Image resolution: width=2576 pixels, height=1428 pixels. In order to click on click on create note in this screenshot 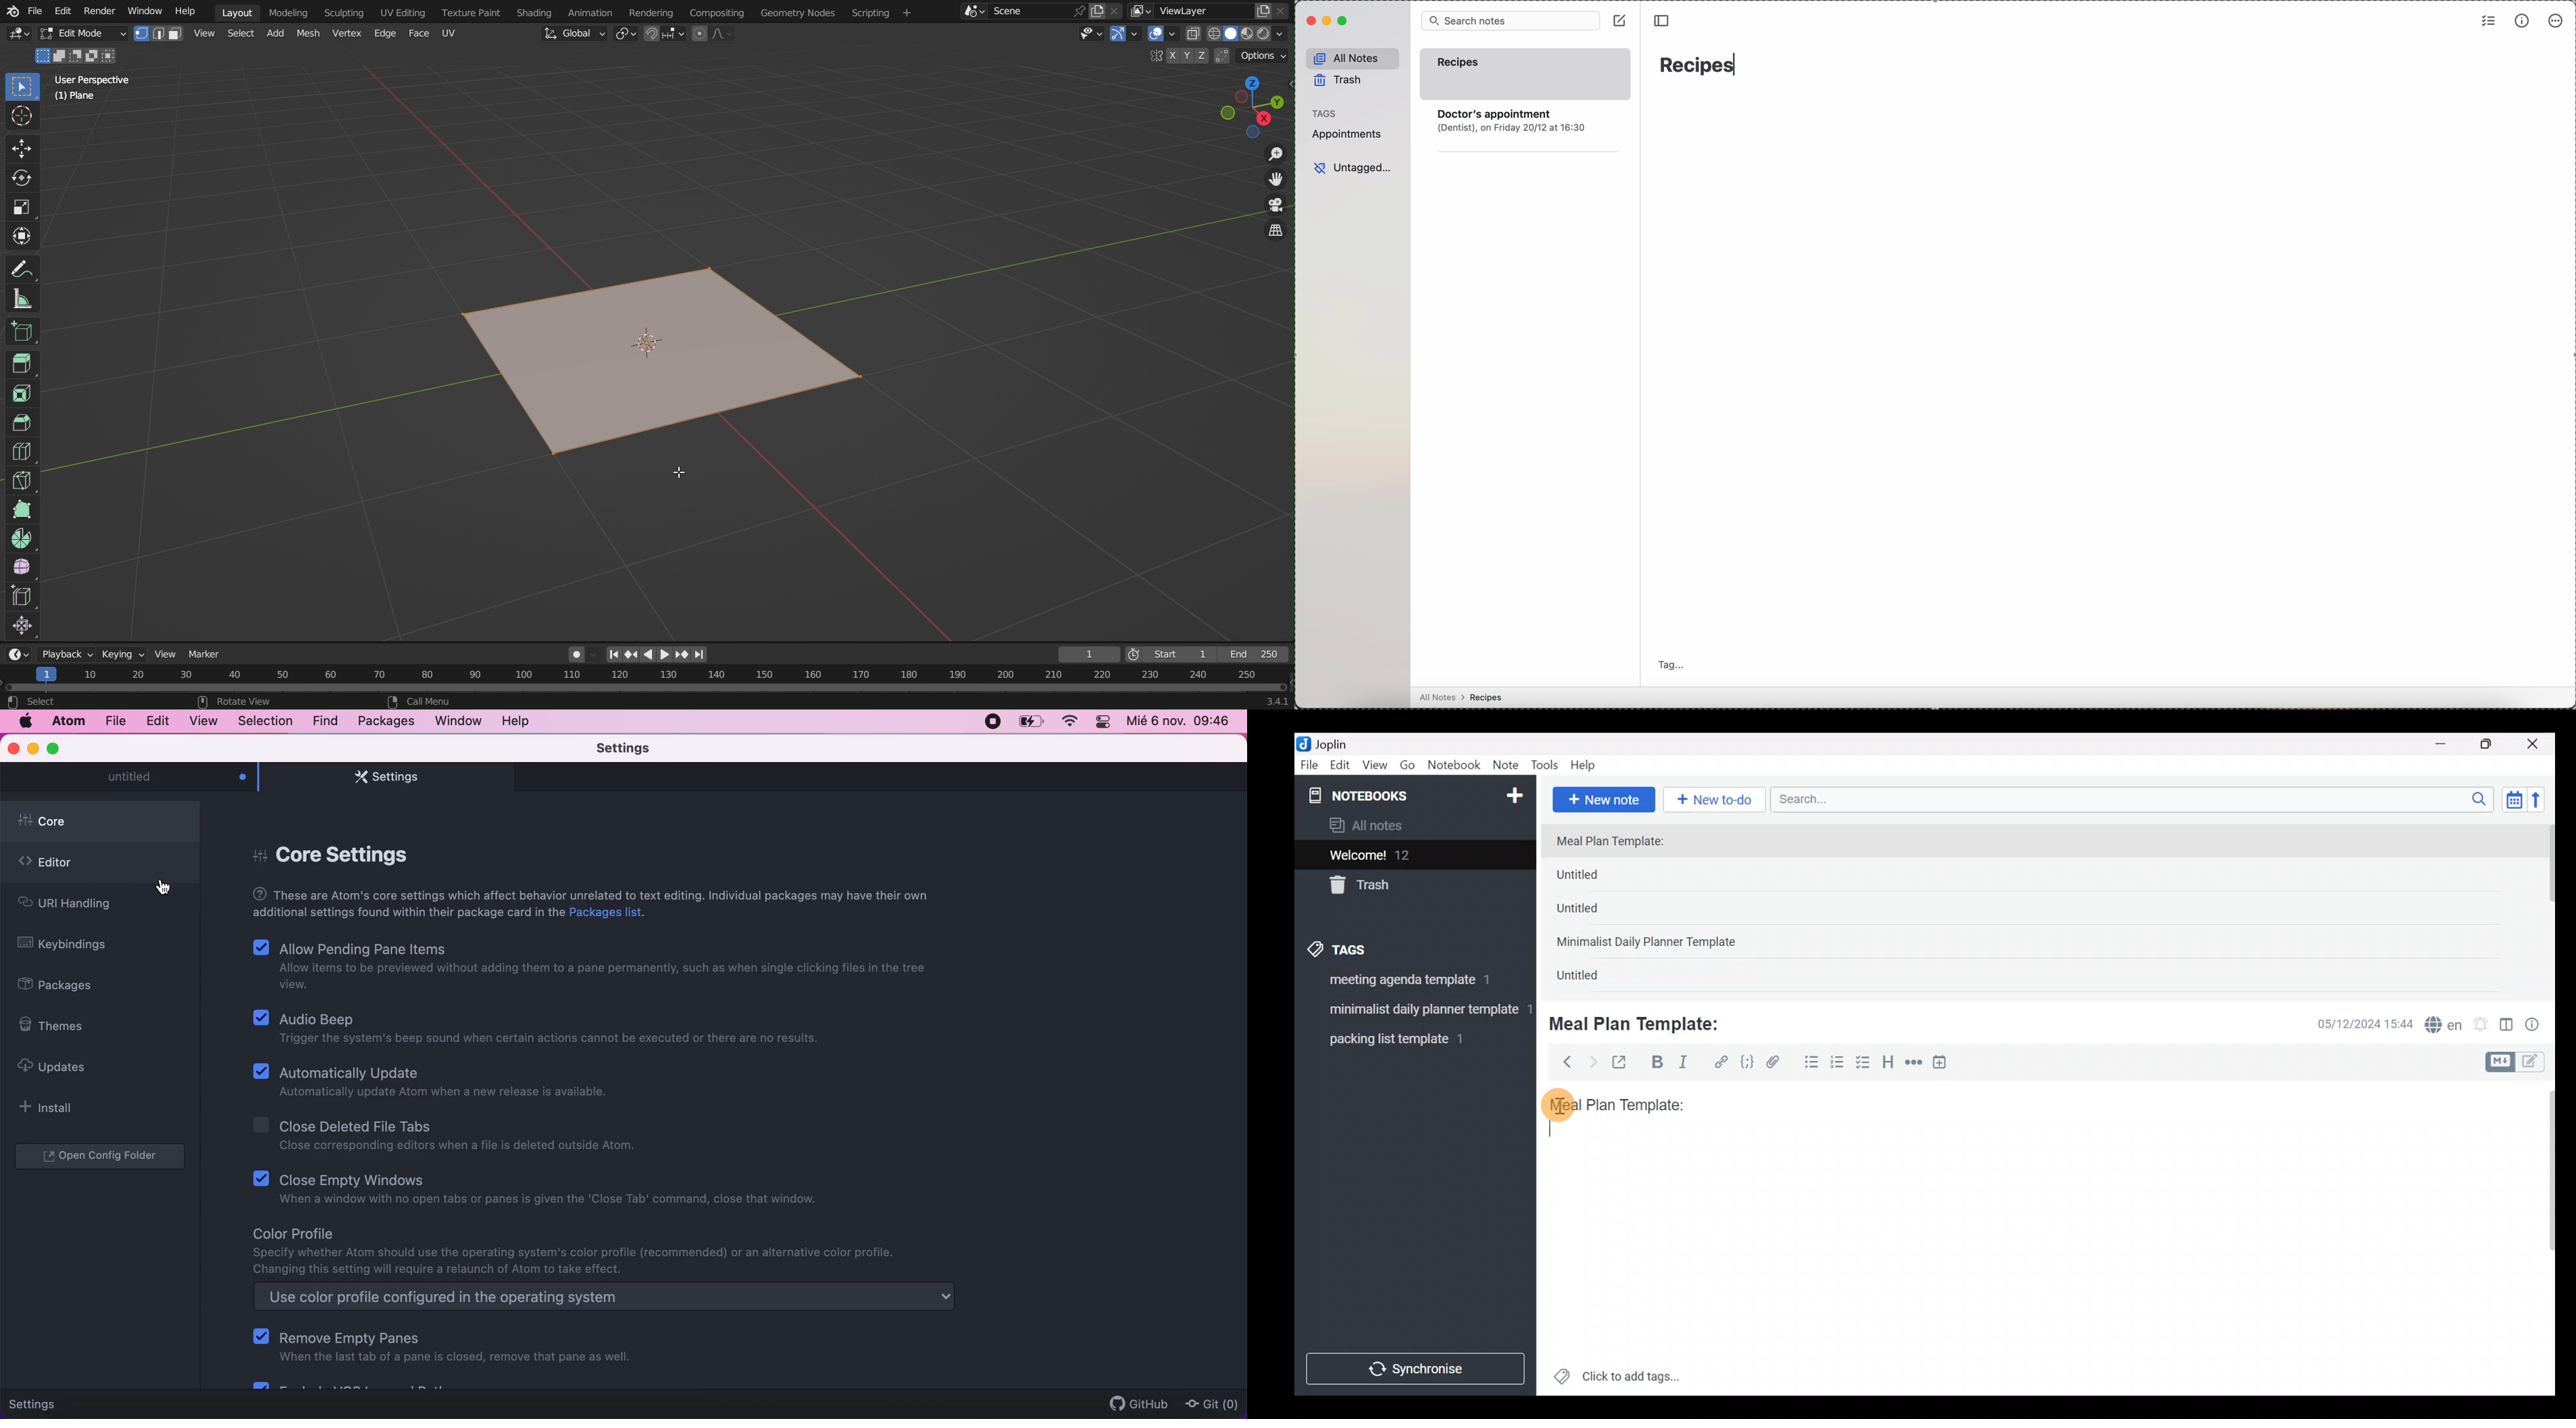, I will do `click(1619, 21)`.